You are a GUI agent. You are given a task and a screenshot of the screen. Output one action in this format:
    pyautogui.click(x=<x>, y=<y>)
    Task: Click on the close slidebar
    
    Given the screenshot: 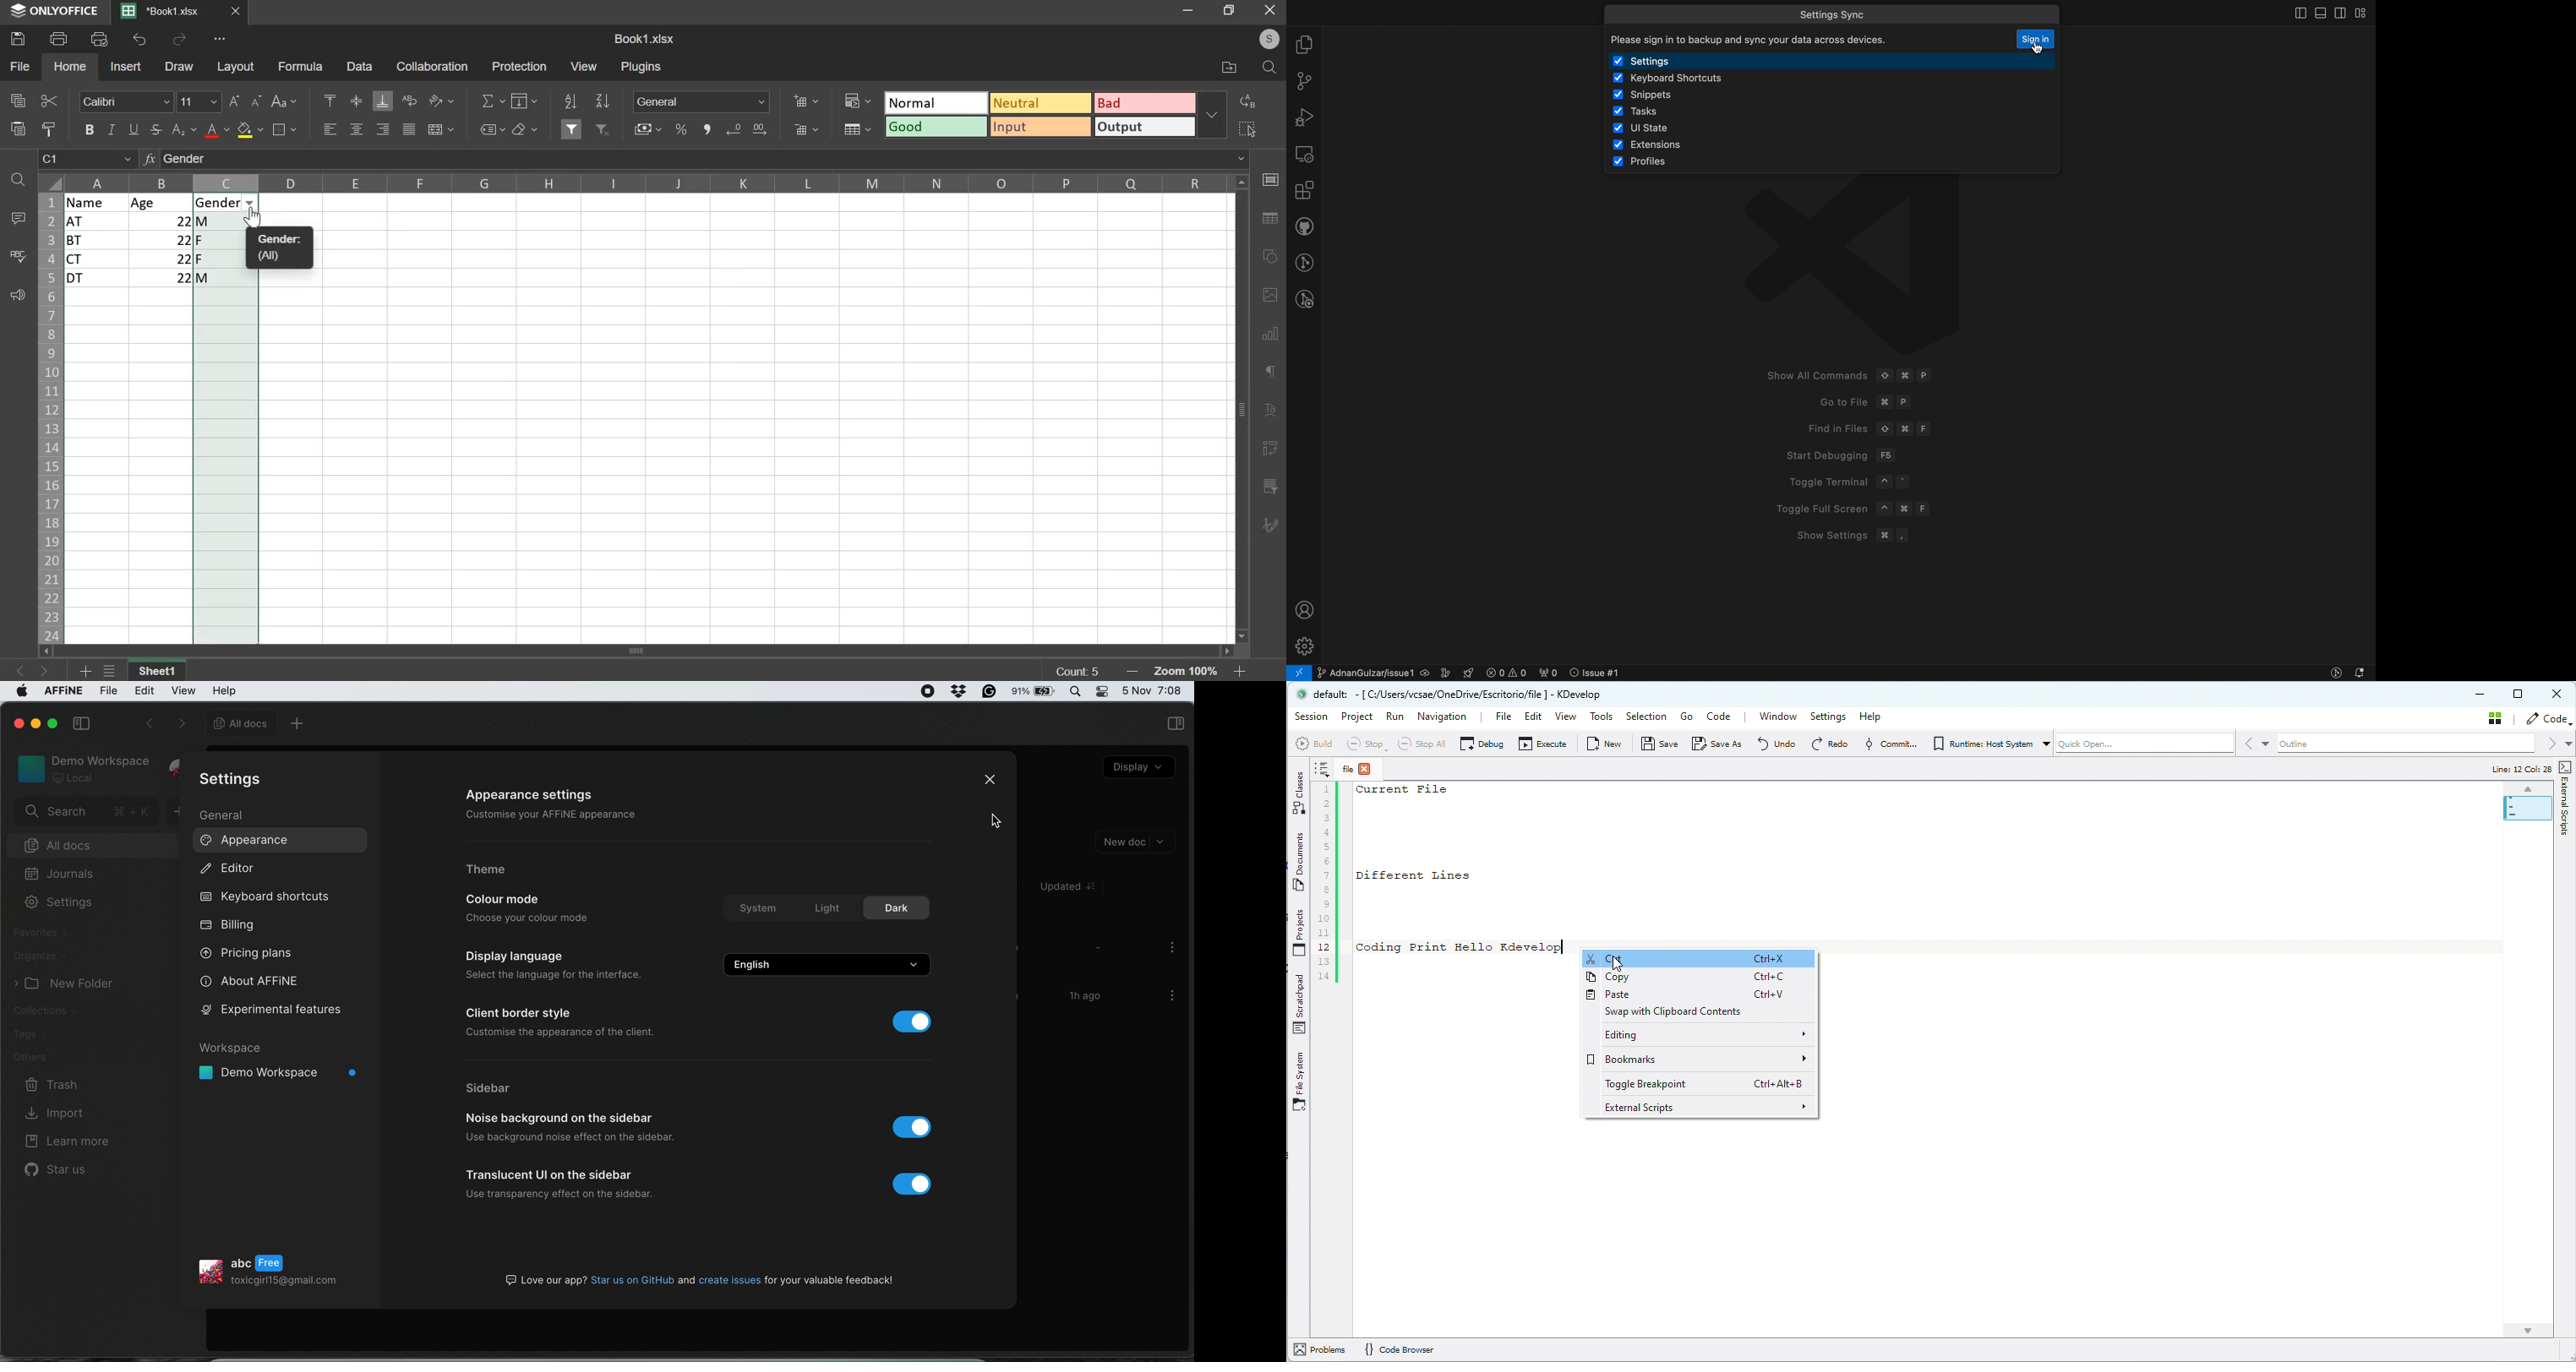 What is the action you would take?
    pyautogui.click(x=2295, y=15)
    